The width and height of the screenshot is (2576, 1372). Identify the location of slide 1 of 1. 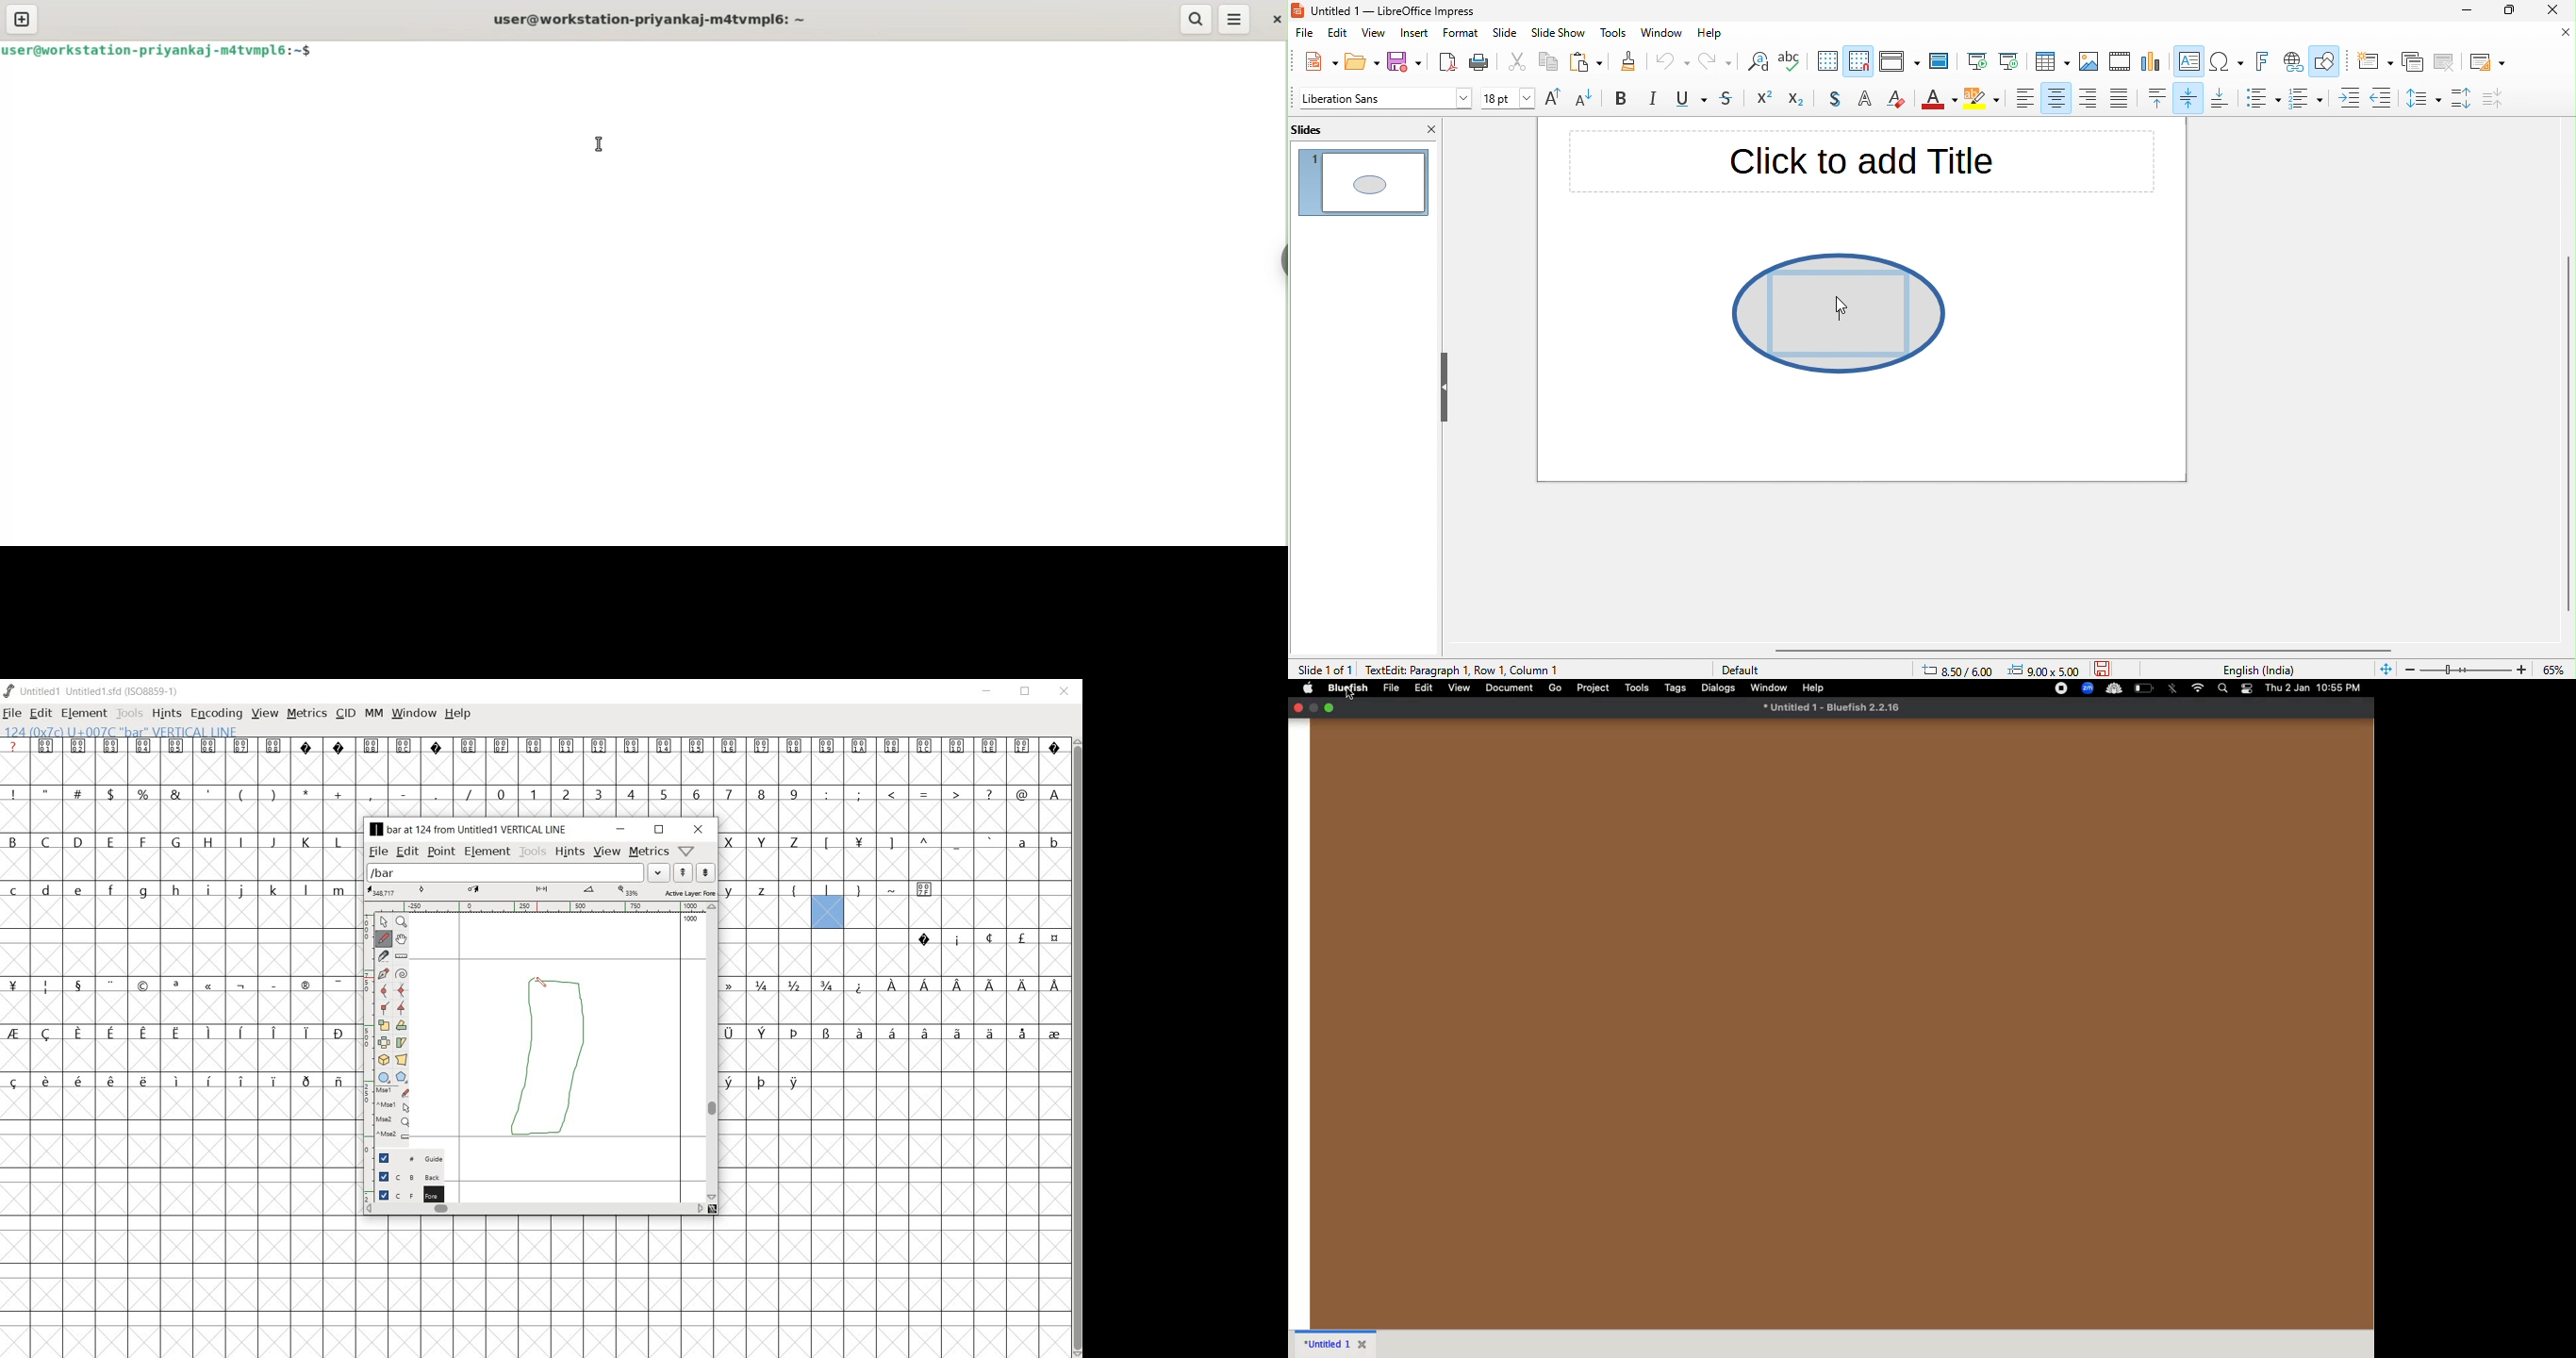
(1324, 669).